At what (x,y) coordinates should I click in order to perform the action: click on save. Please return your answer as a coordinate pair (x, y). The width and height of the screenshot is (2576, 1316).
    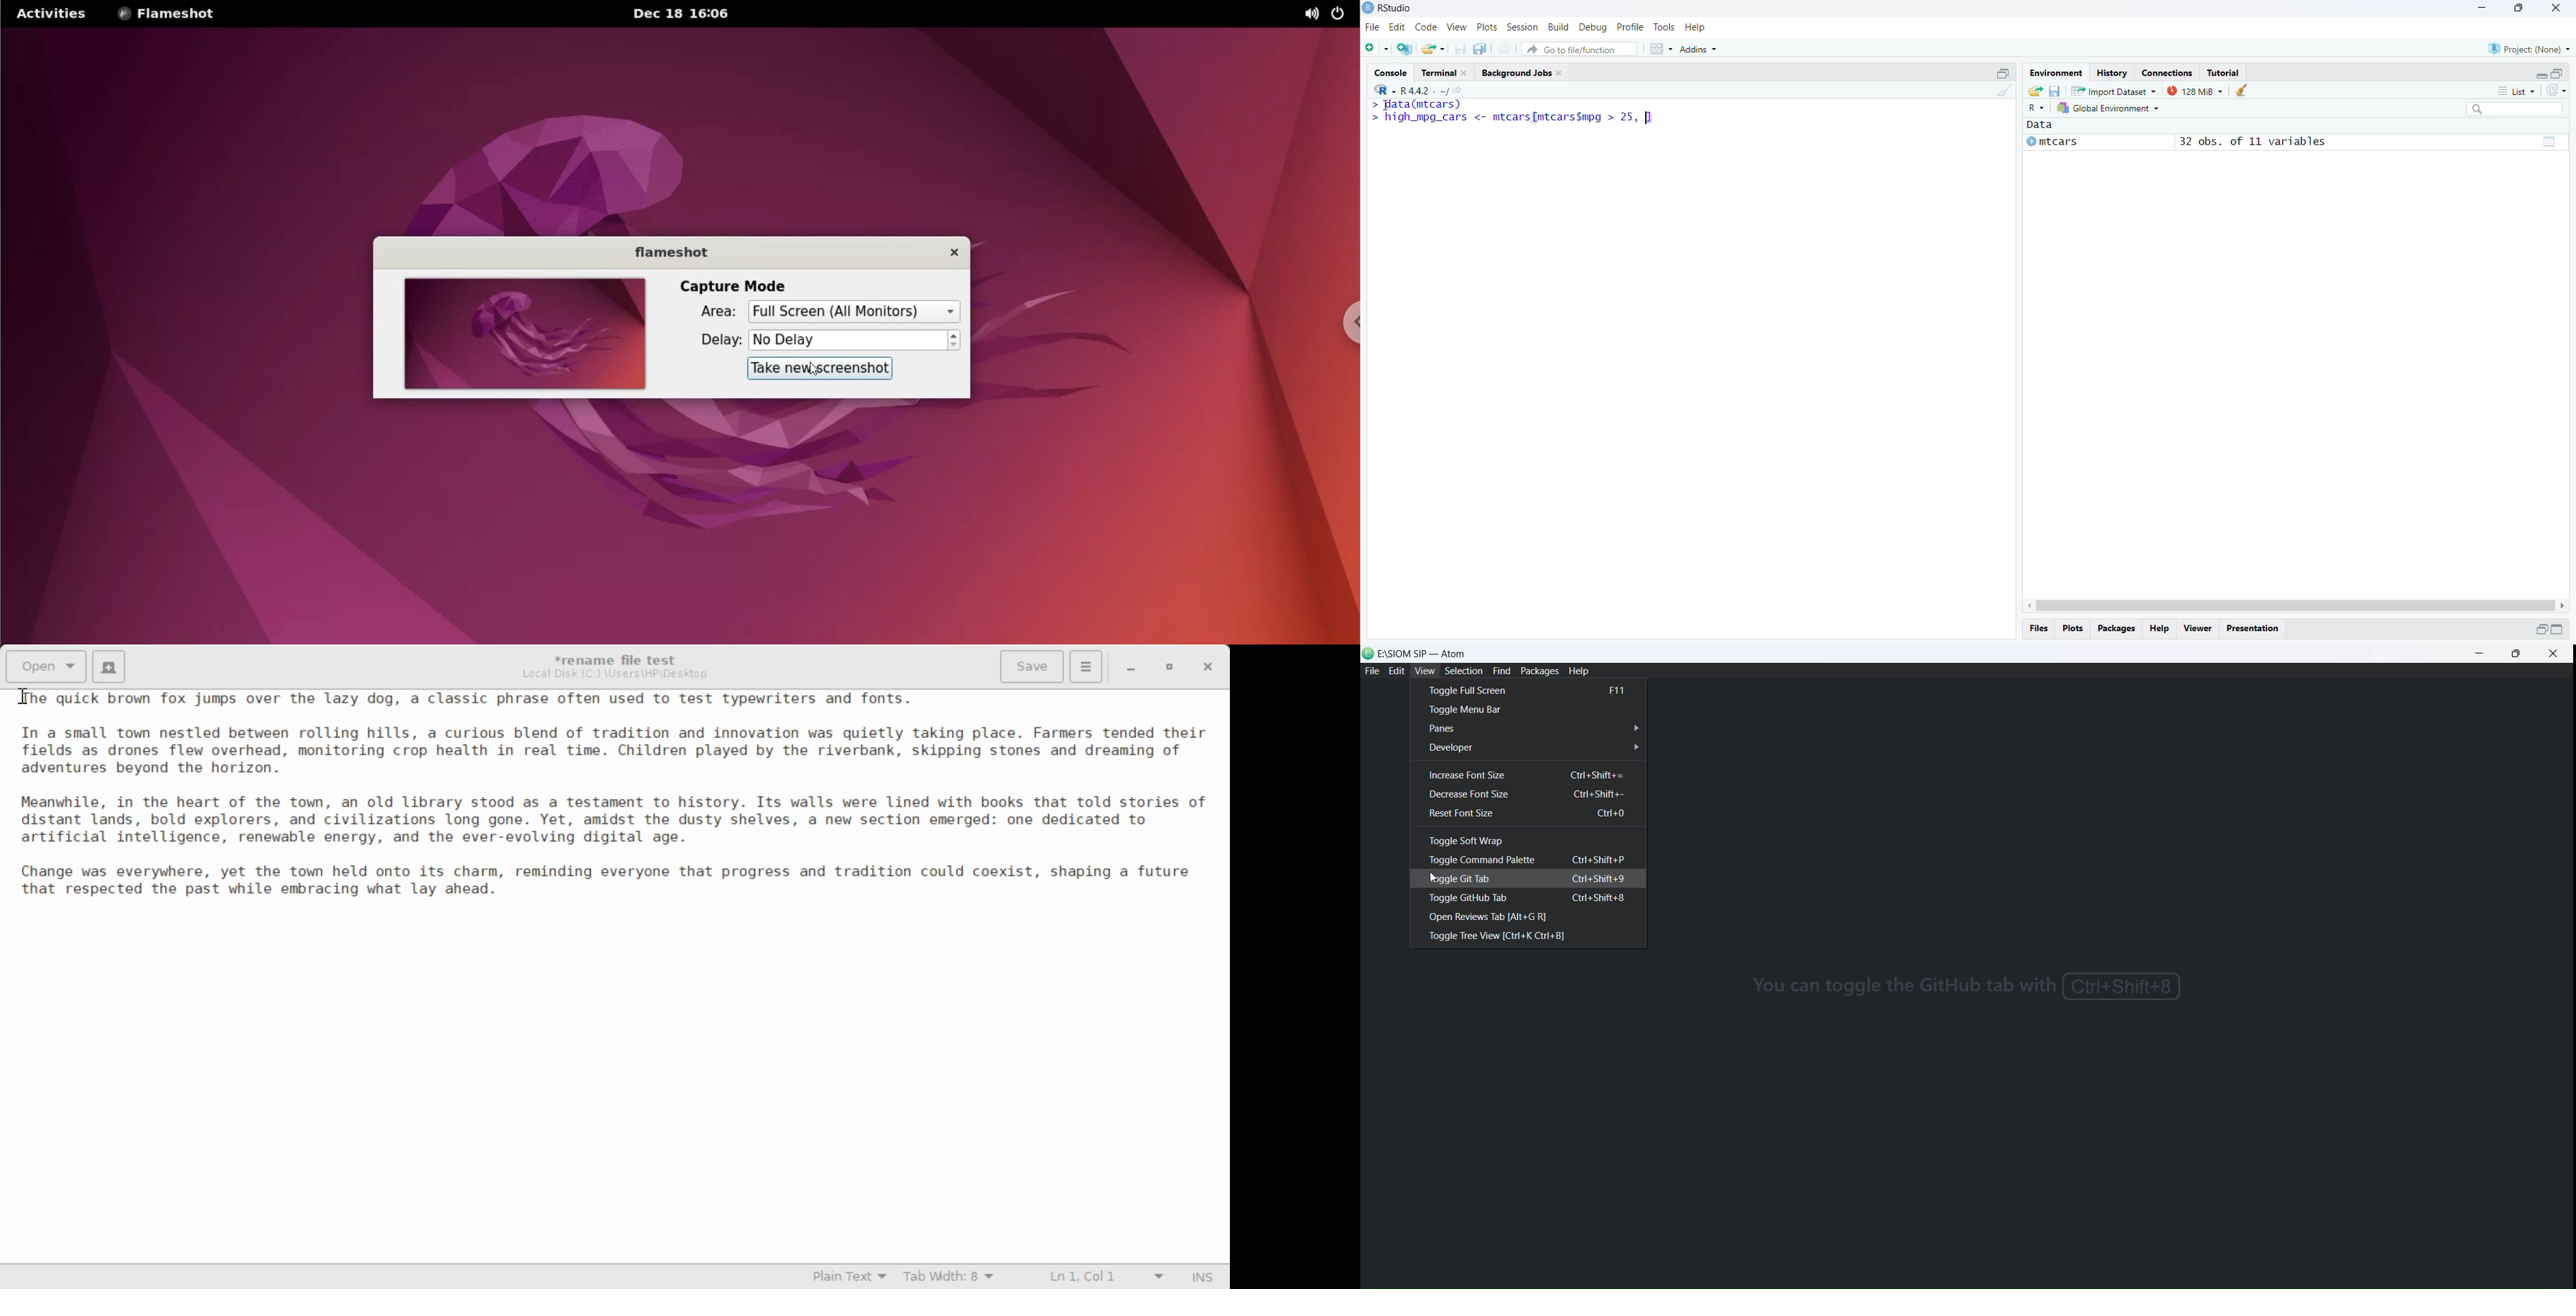
    Looking at the image, I should click on (2054, 90).